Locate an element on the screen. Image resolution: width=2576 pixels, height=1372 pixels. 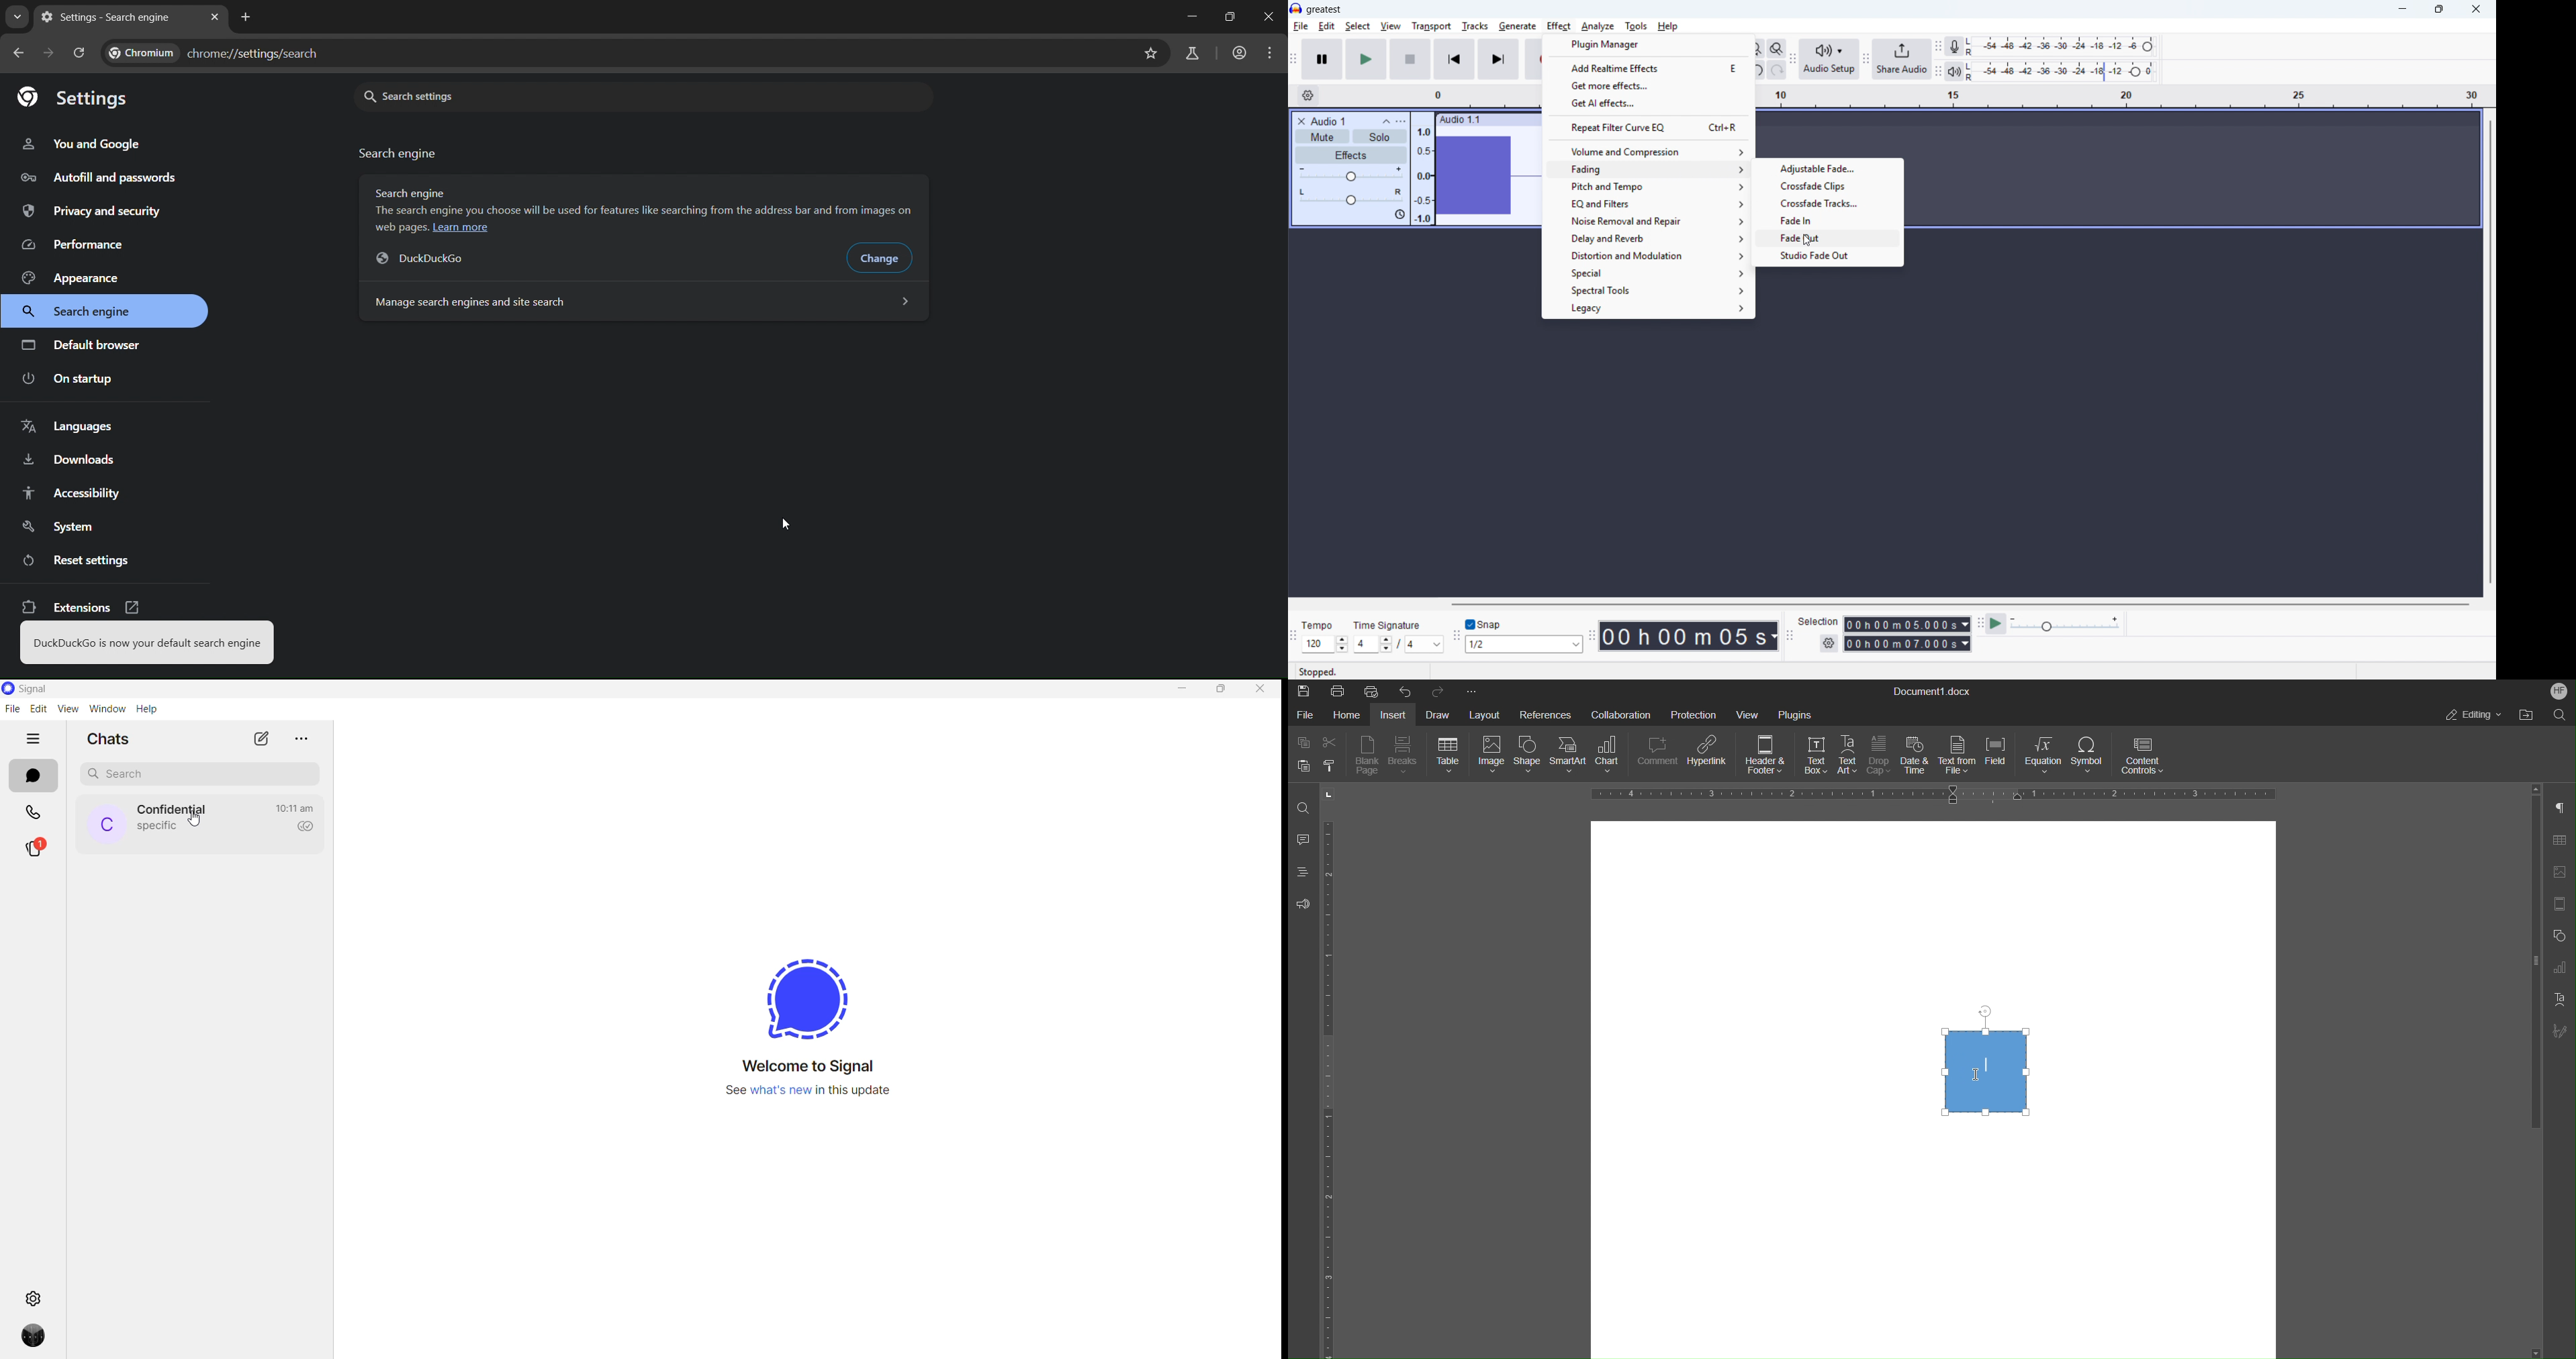
settings is located at coordinates (72, 95).